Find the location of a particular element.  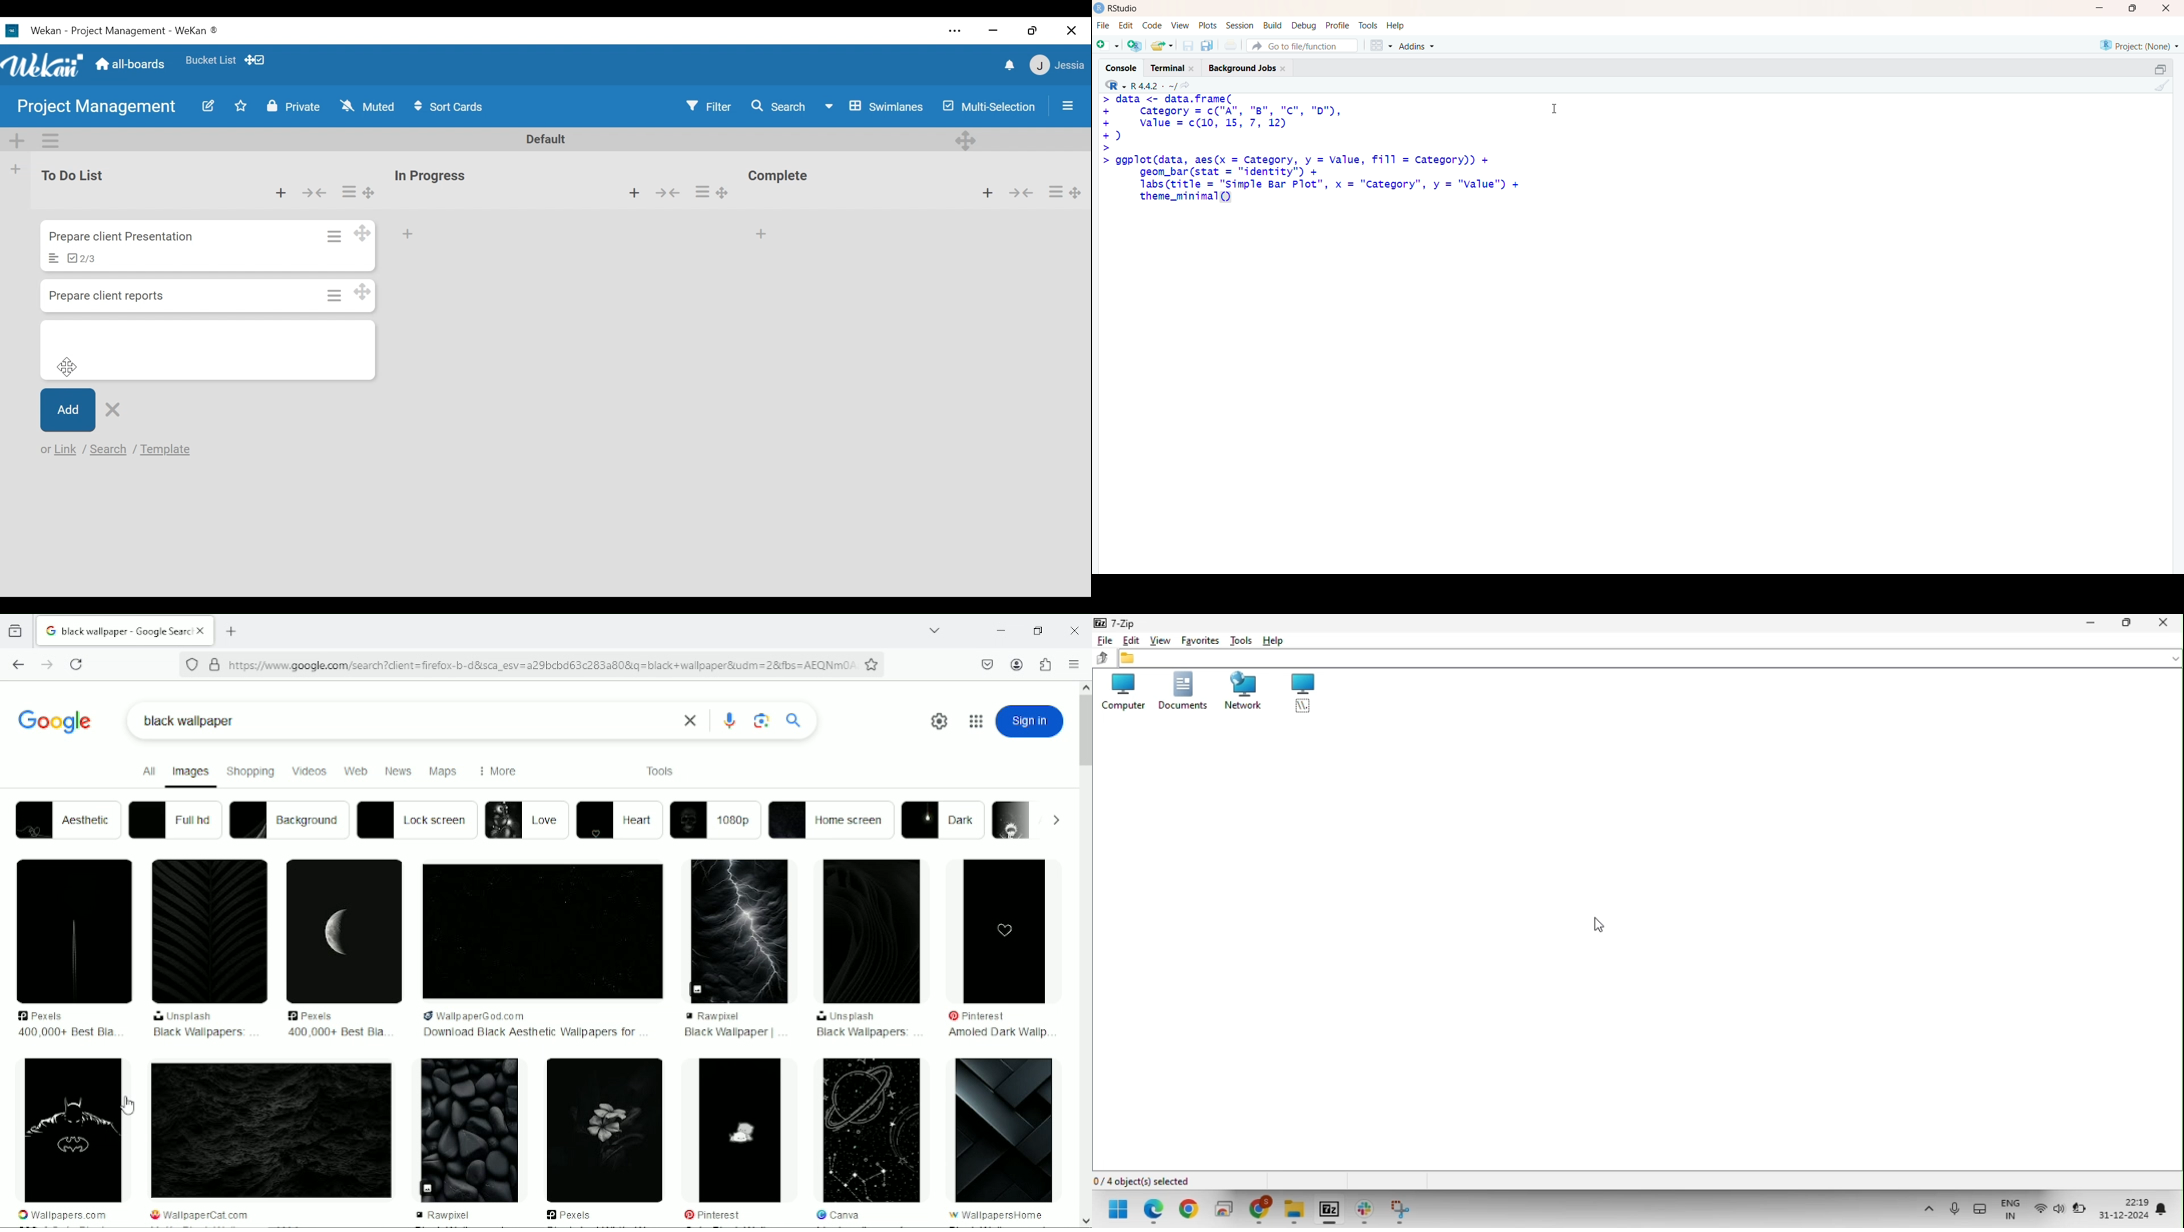

open an existing file is located at coordinates (1161, 45).